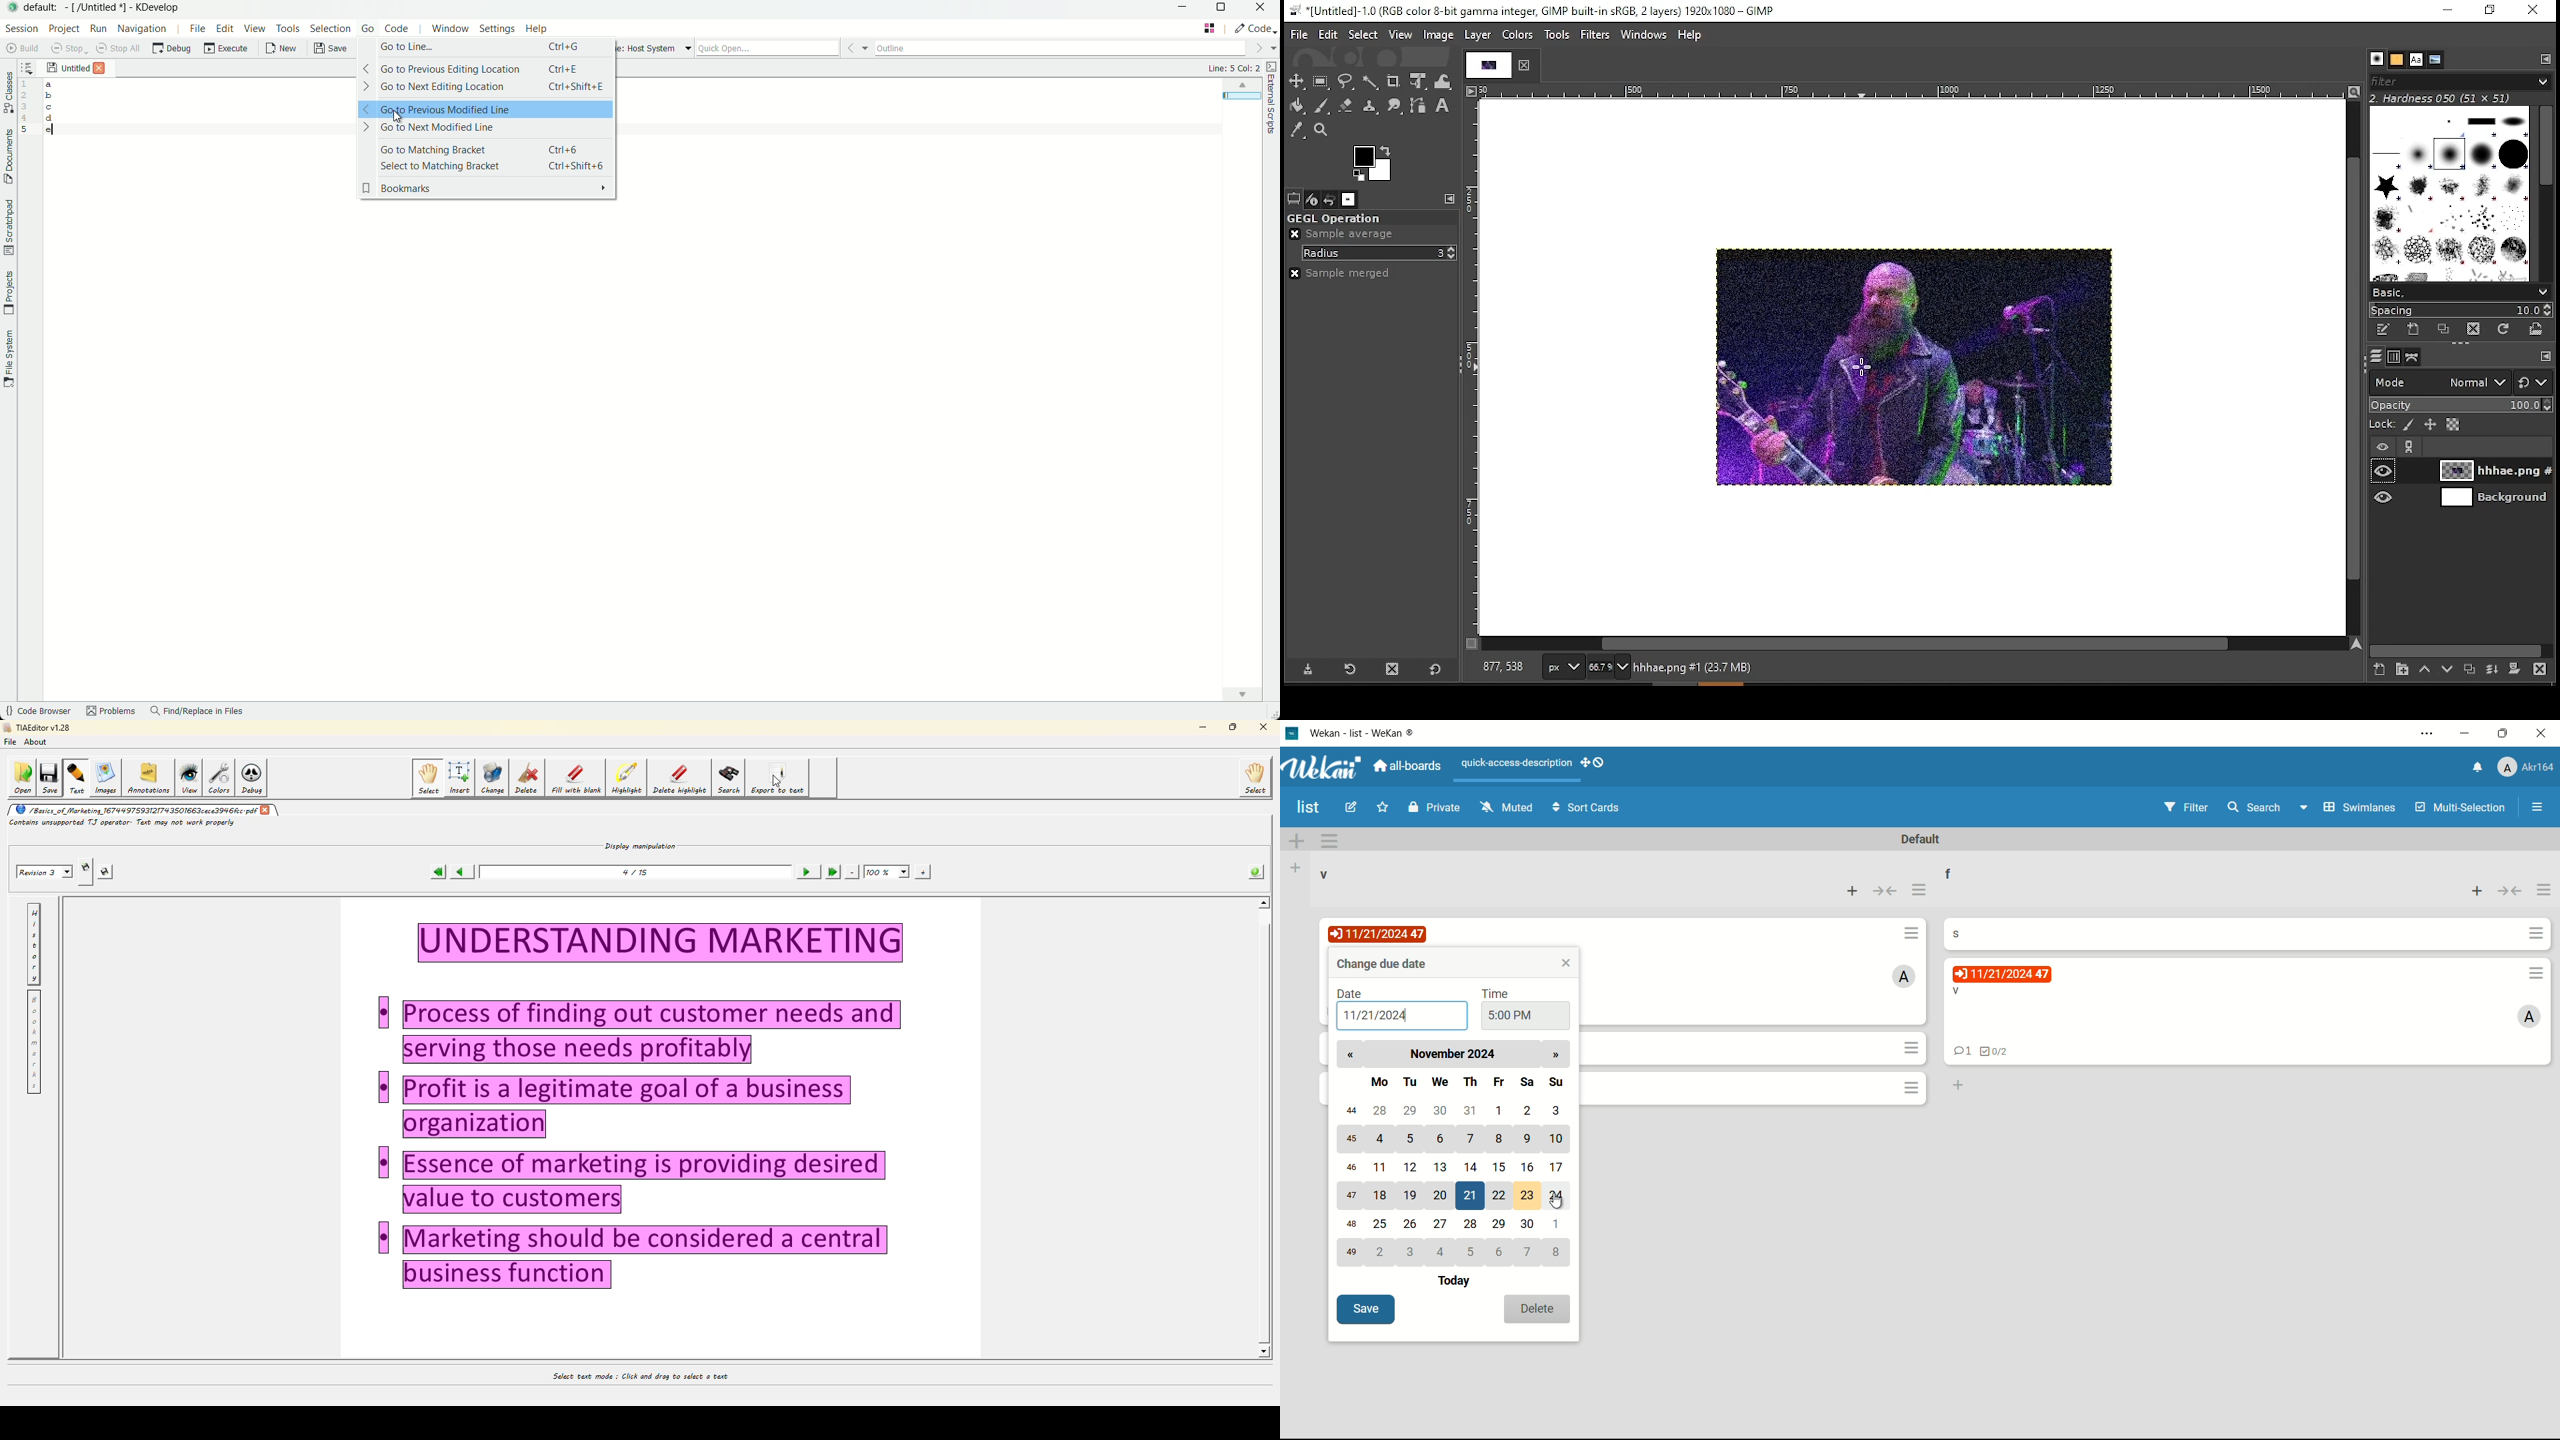 The image size is (2576, 1456). What do you see at coordinates (1443, 1223) in the screenshot?
I see `27` at bounding box center [1443, 1223].